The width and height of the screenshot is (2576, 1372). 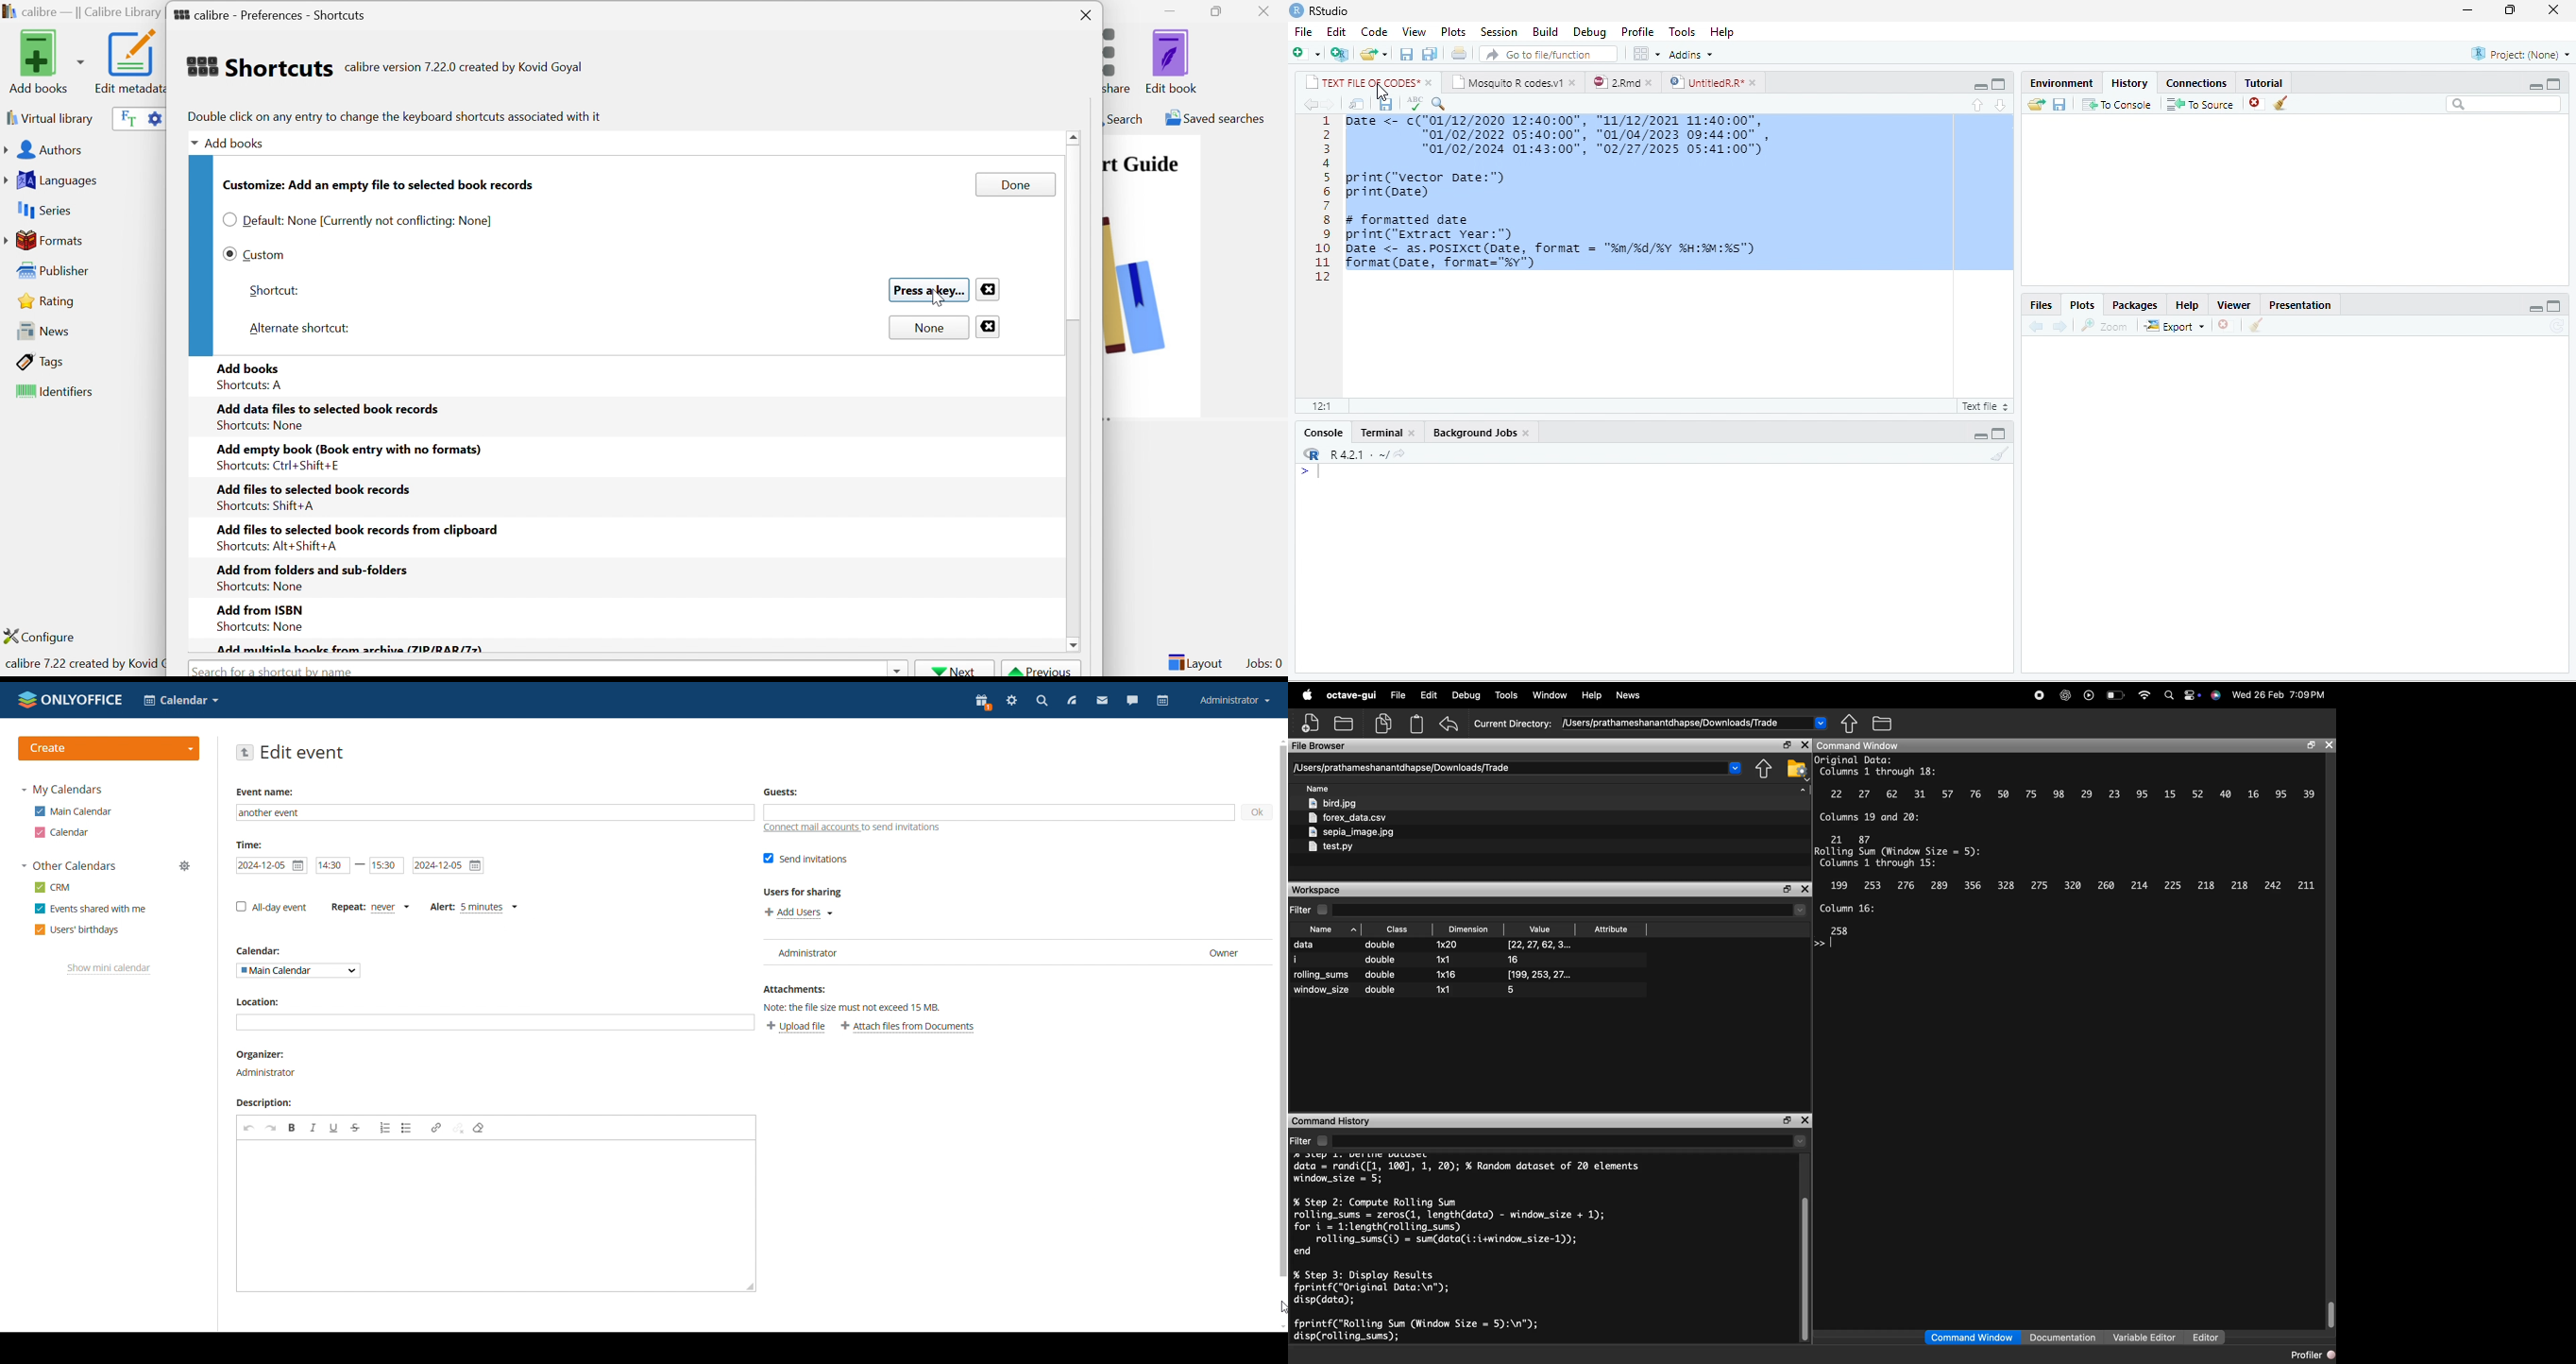 I want to click on Default: None [Currently not conflicting: None], so click(x=370, y=221).